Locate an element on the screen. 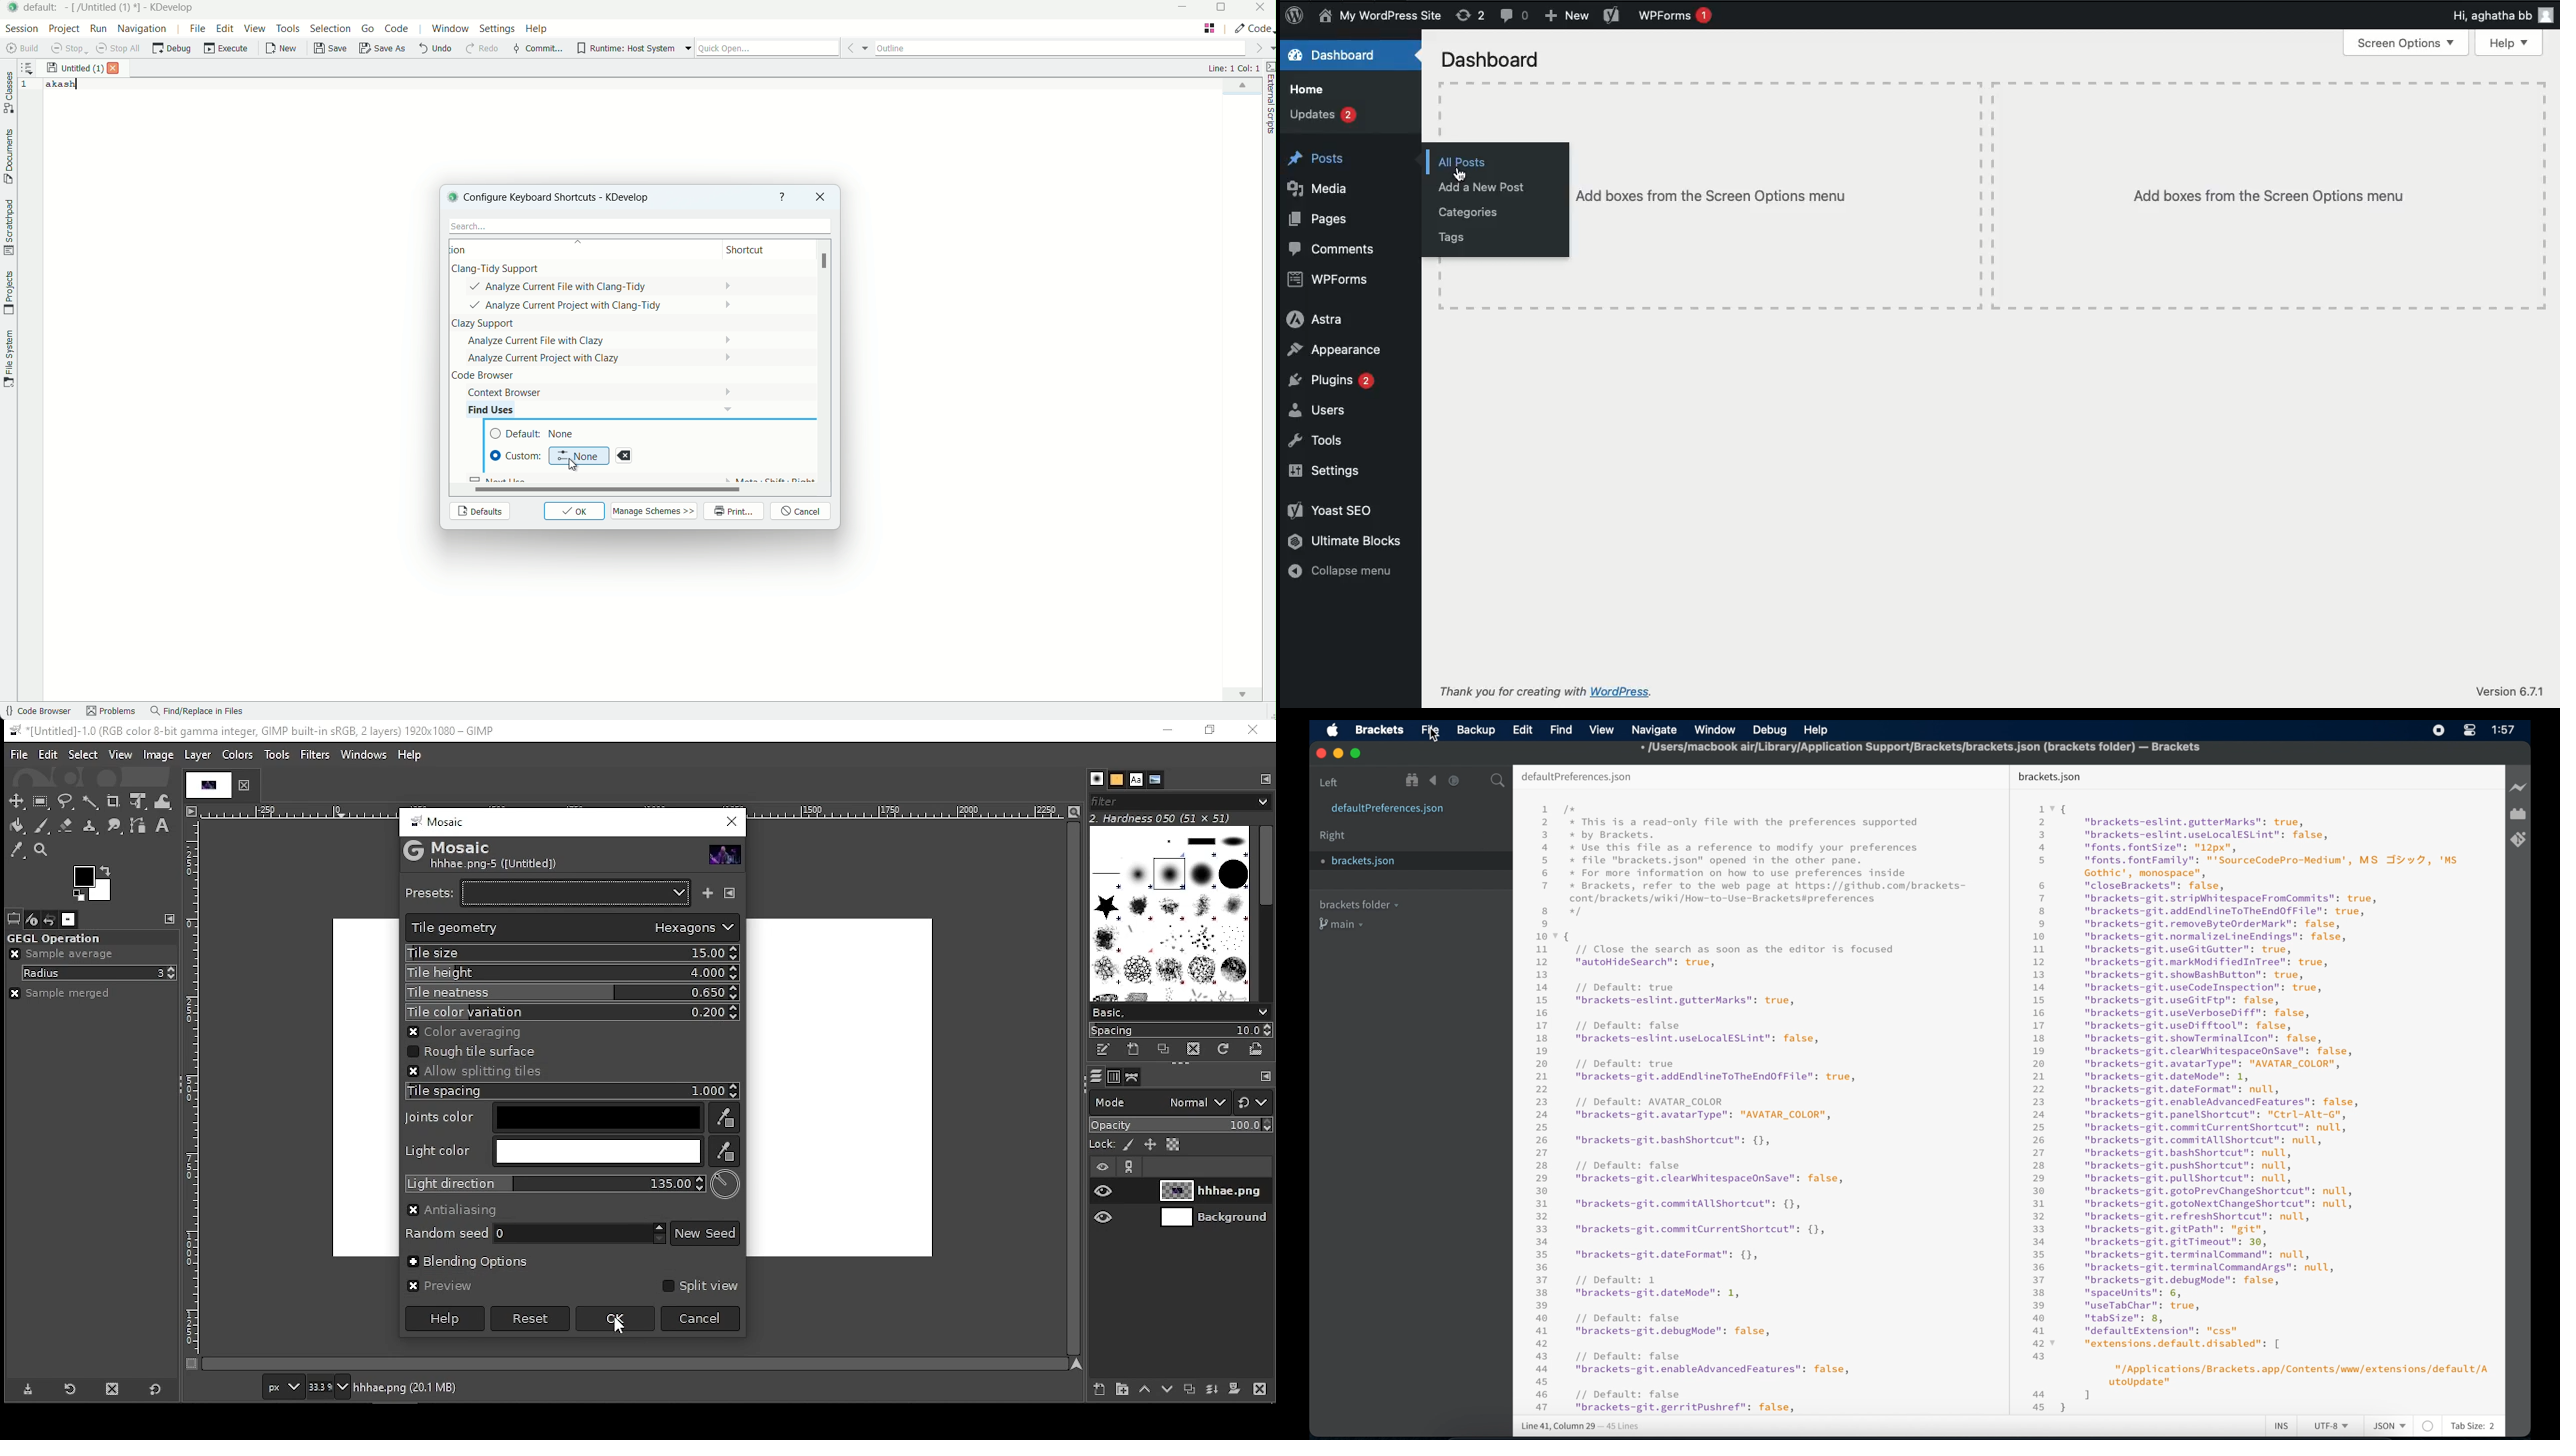 The image size is (2576, 1456). duplicate this brush is located at coordinates (1161, 1050).